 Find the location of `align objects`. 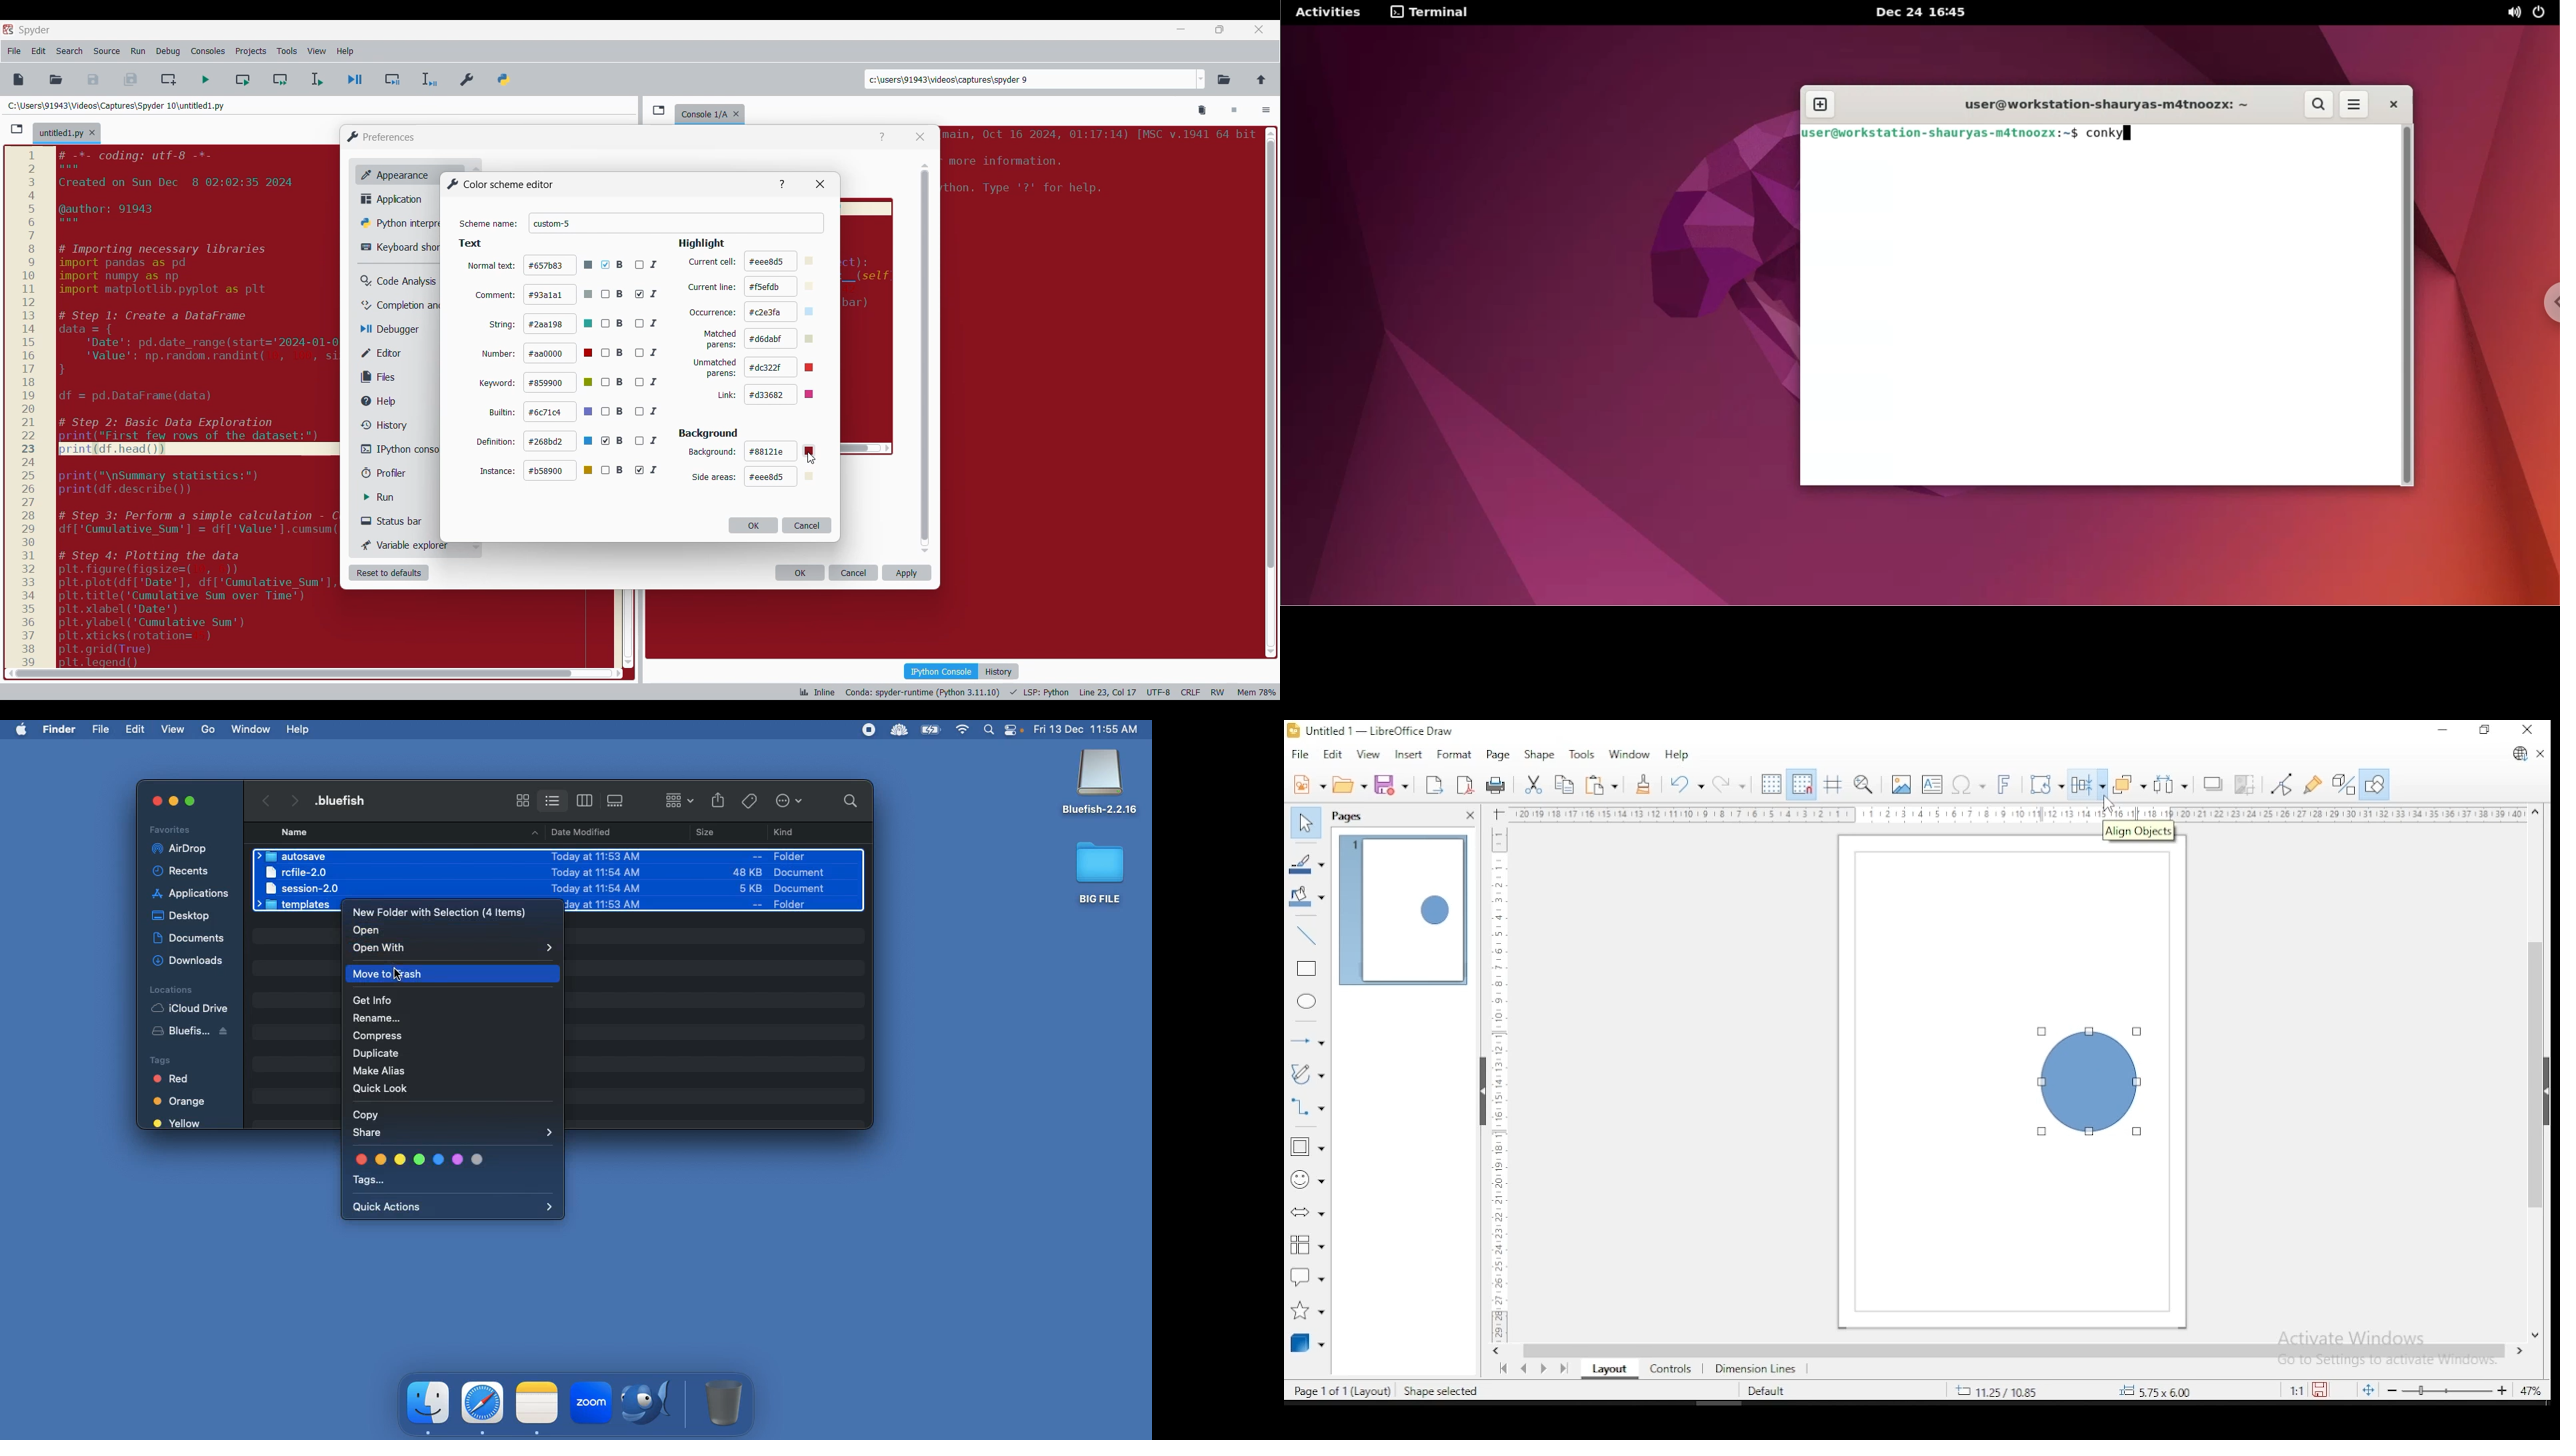

align objects is located at coordinates (2139, 833).